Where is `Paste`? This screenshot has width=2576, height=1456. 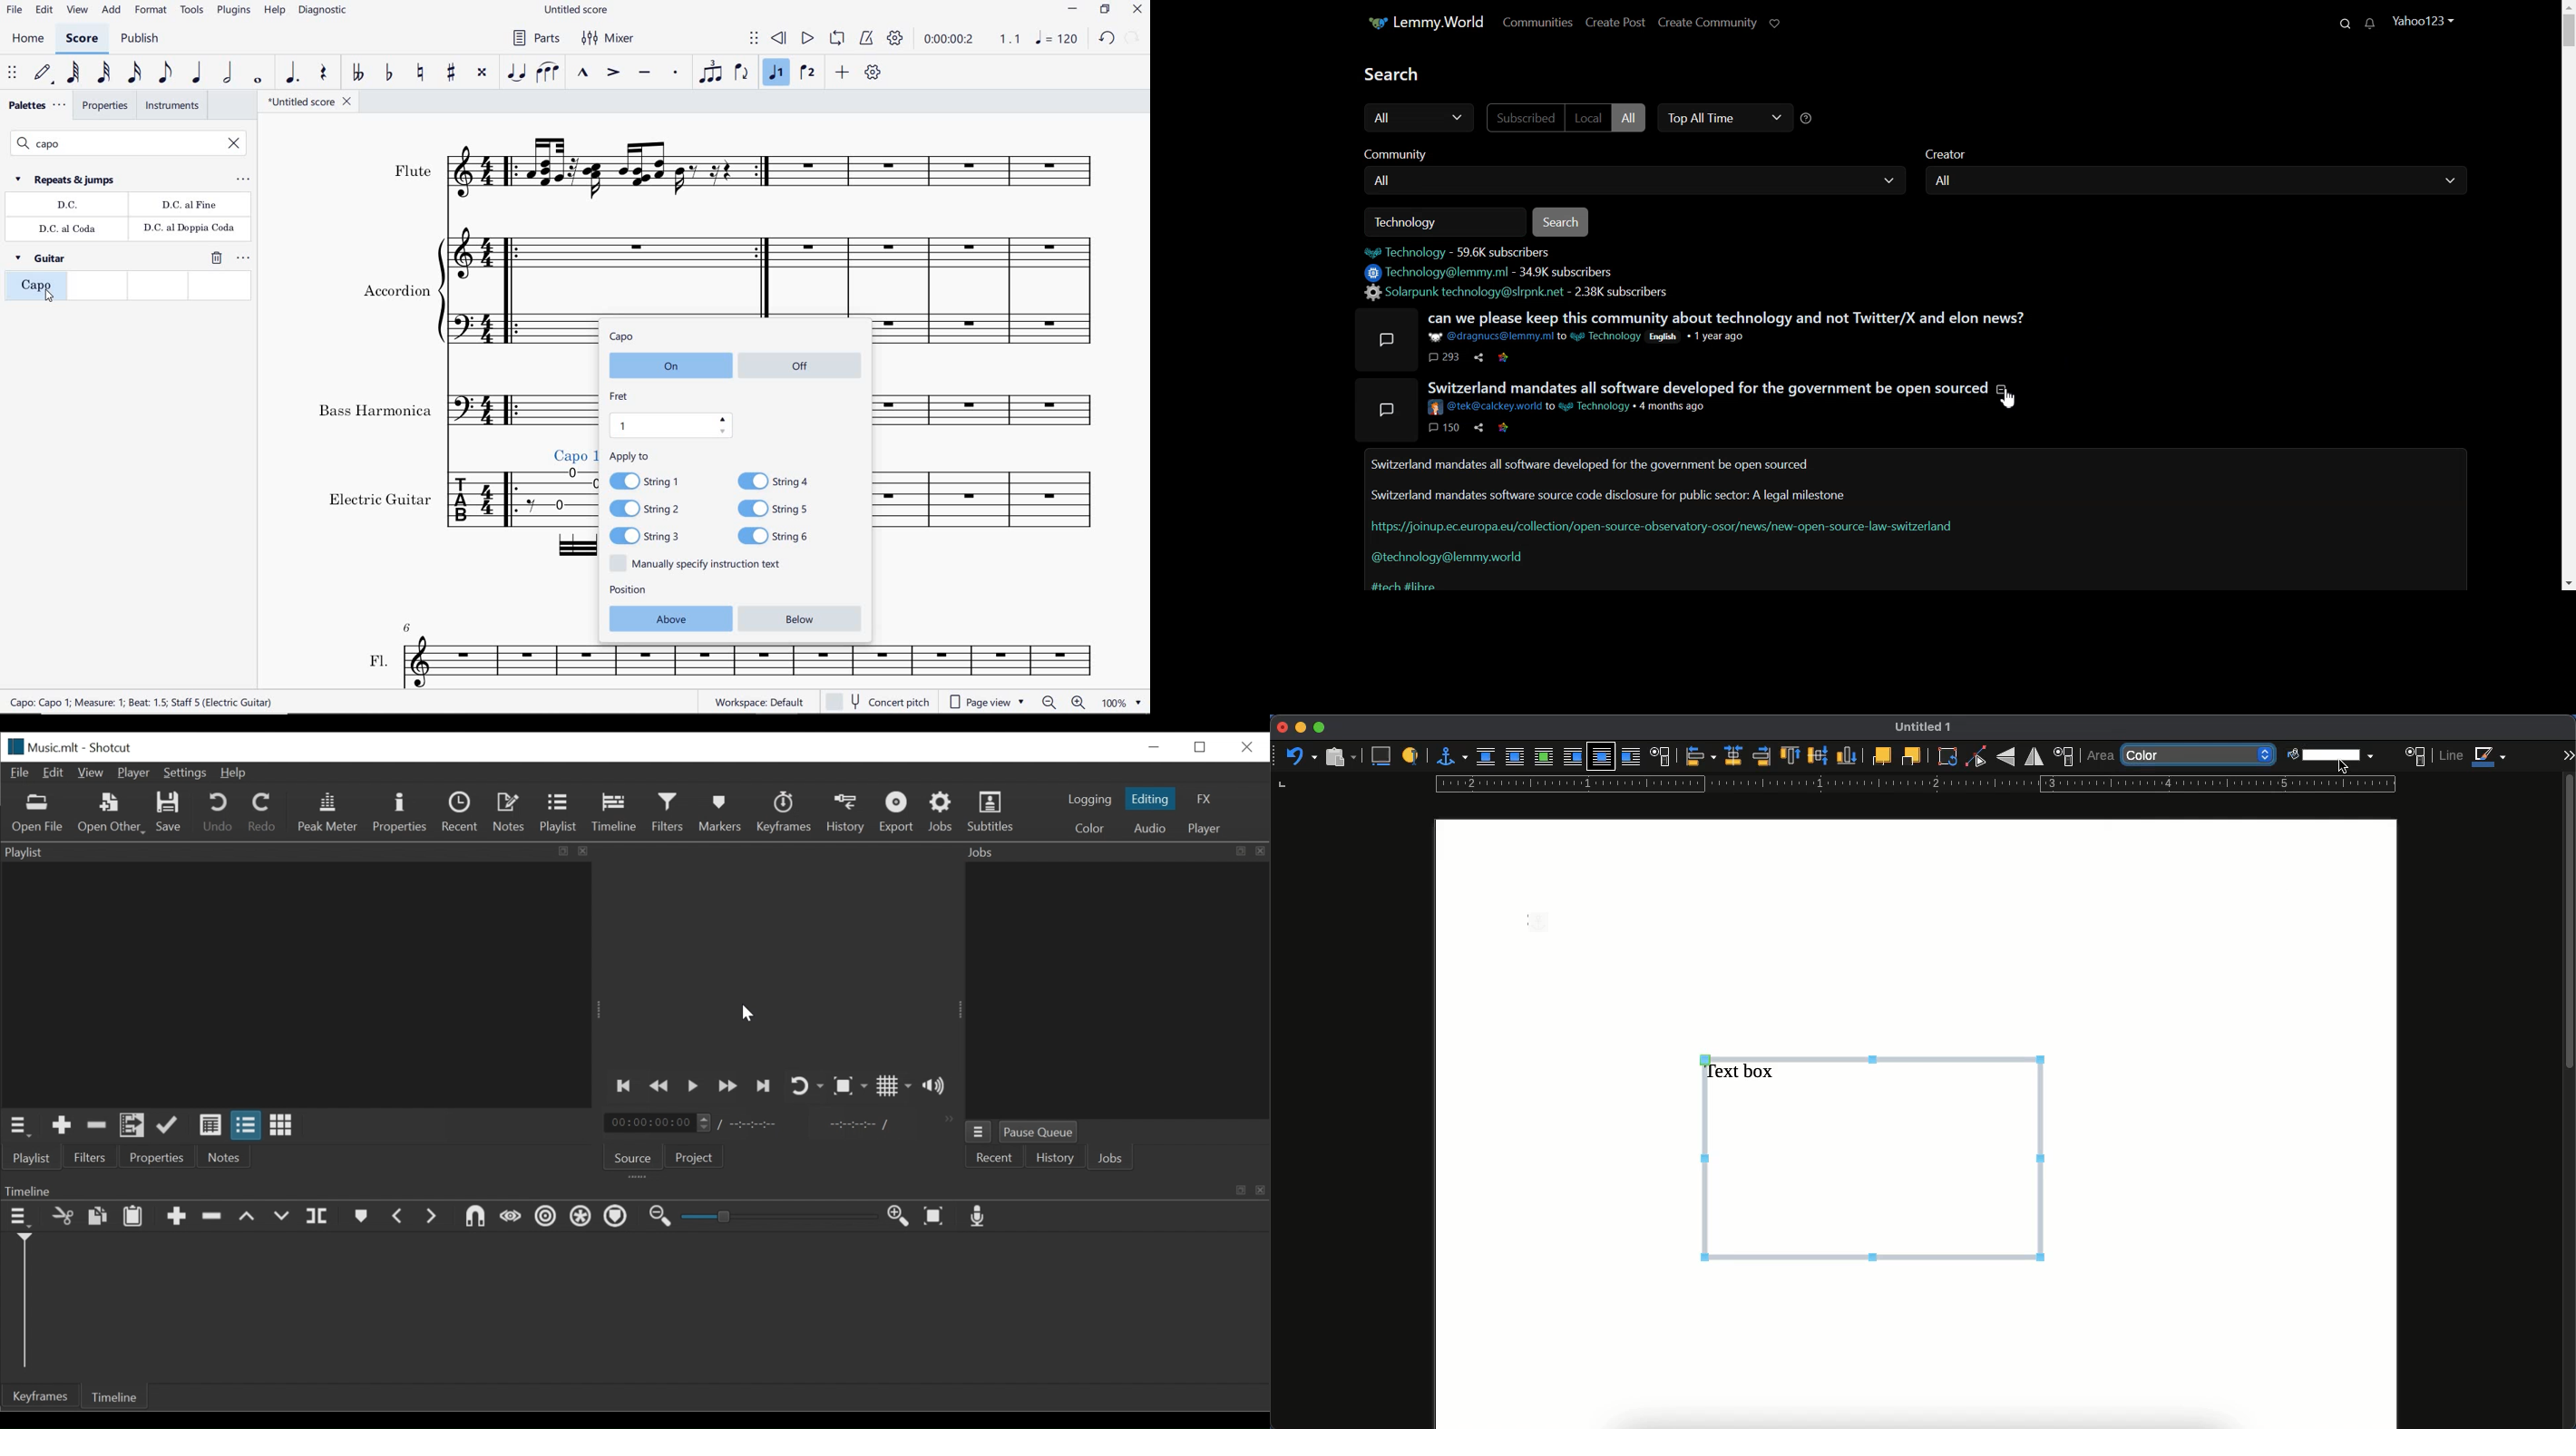
Paste is located at coordinates (134, 1217).